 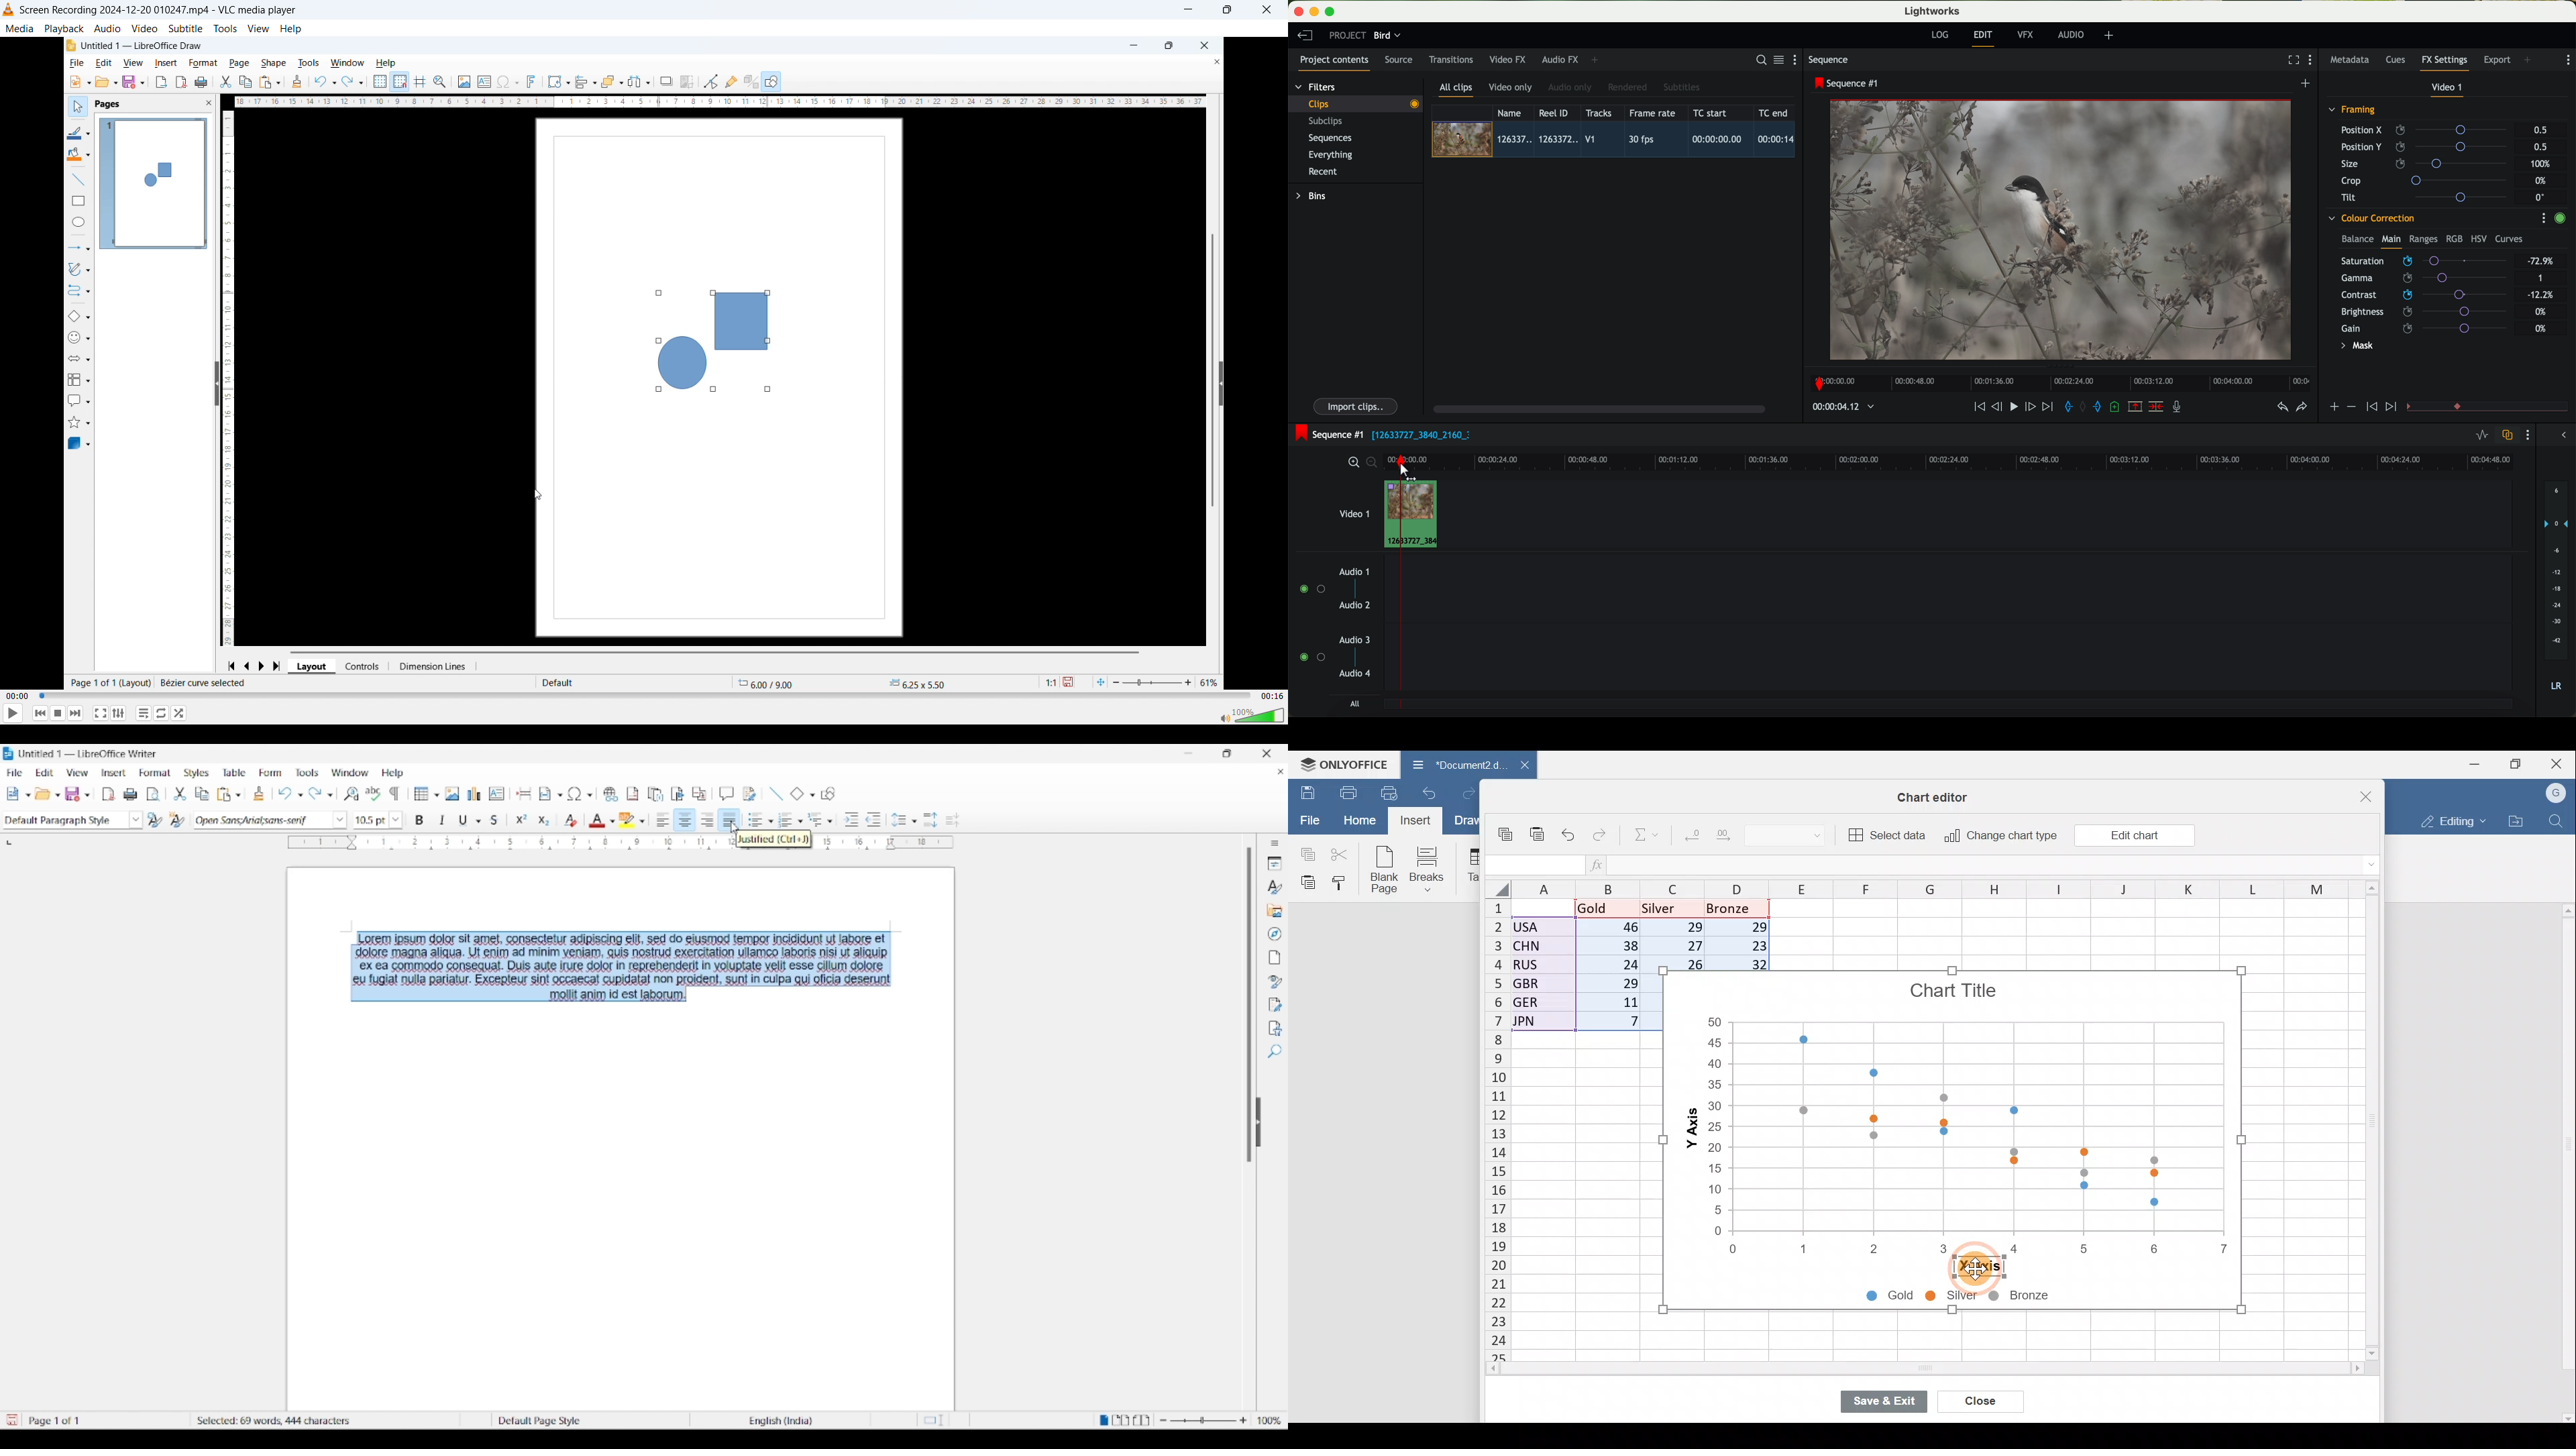 I want to click on sequence #1, so click(x=1848, y=83).